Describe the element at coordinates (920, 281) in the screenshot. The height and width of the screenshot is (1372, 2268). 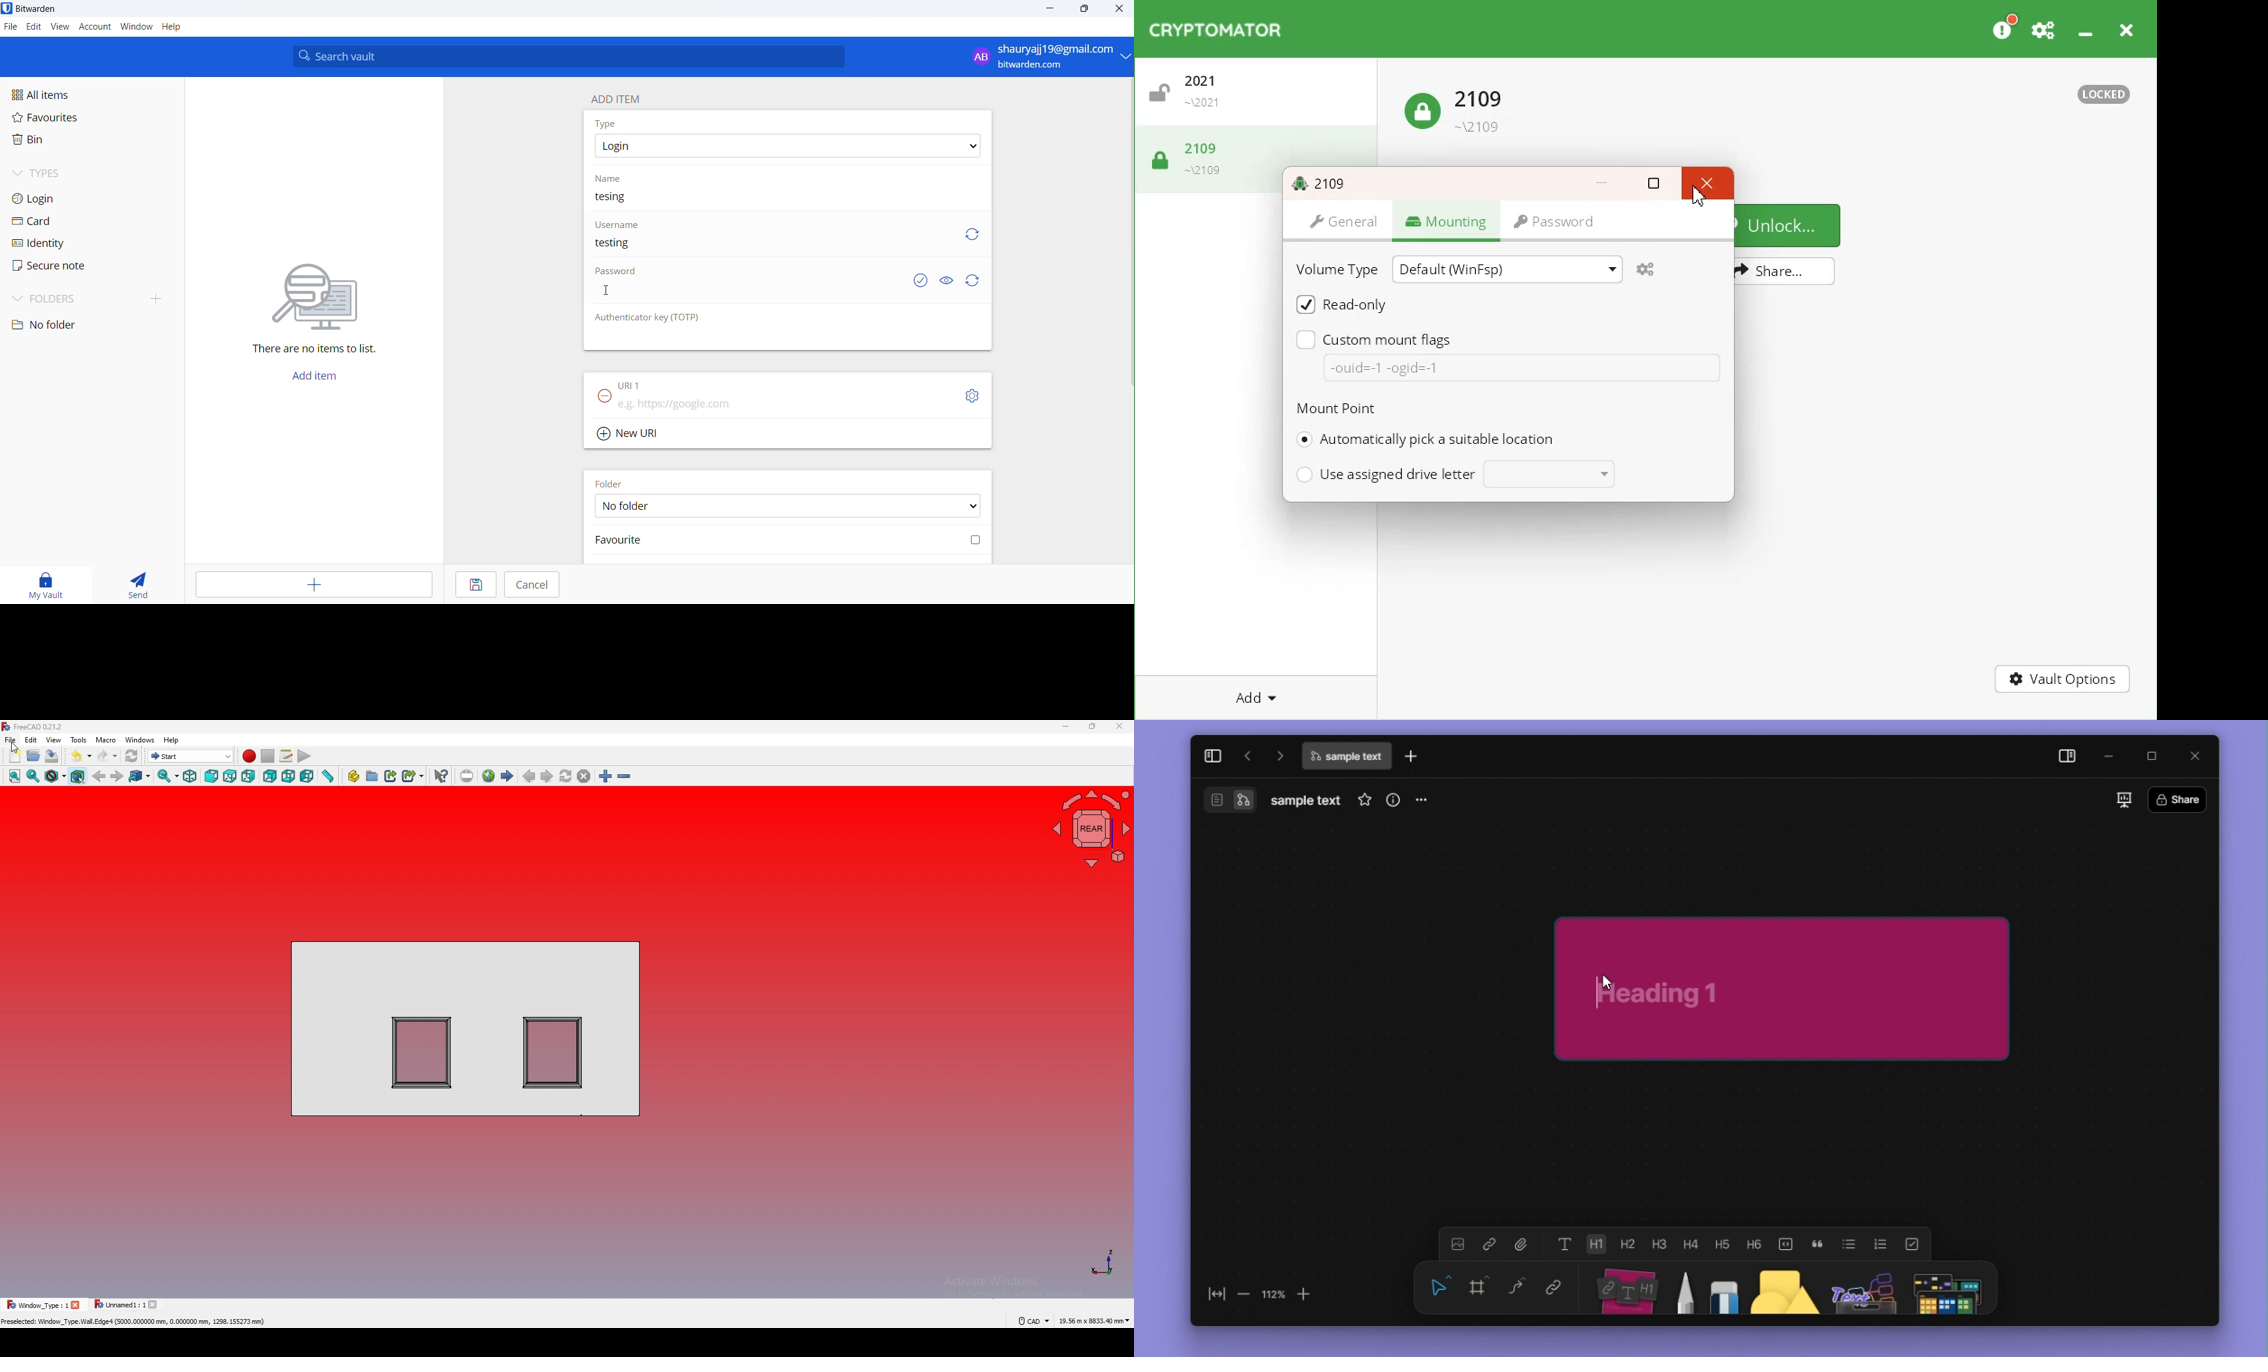
I see `check if password is exposed ` at that location.